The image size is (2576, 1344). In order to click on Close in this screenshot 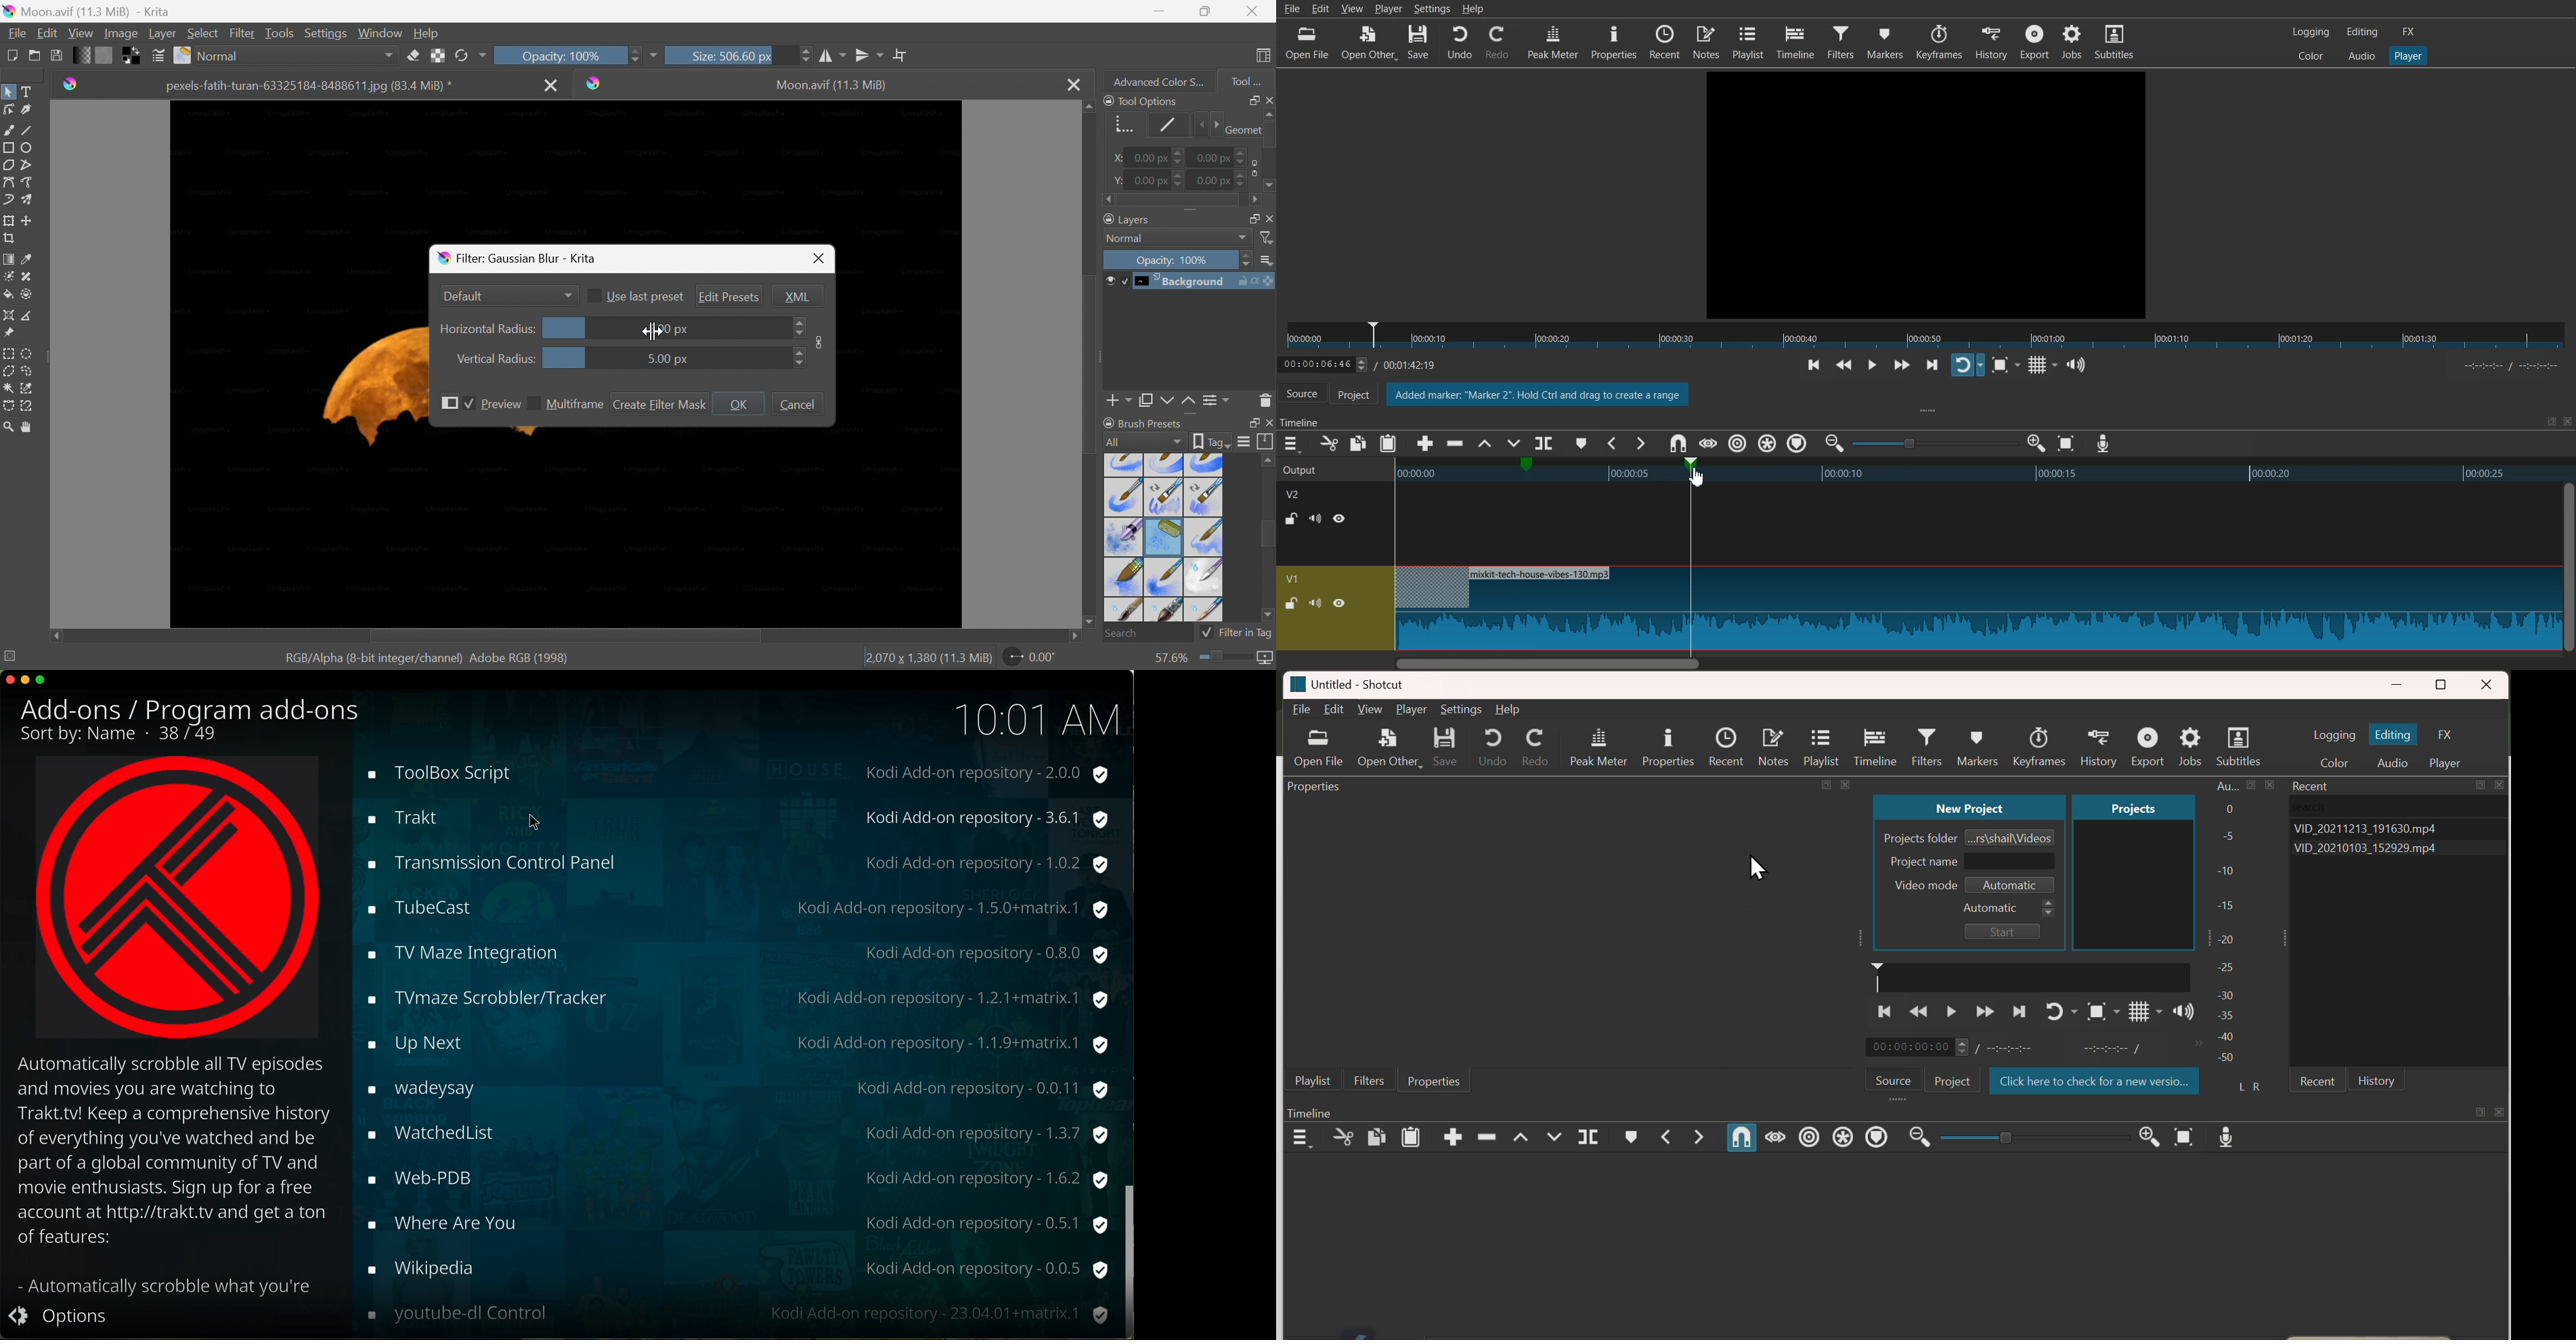, I will do `click(2270, 785)`.